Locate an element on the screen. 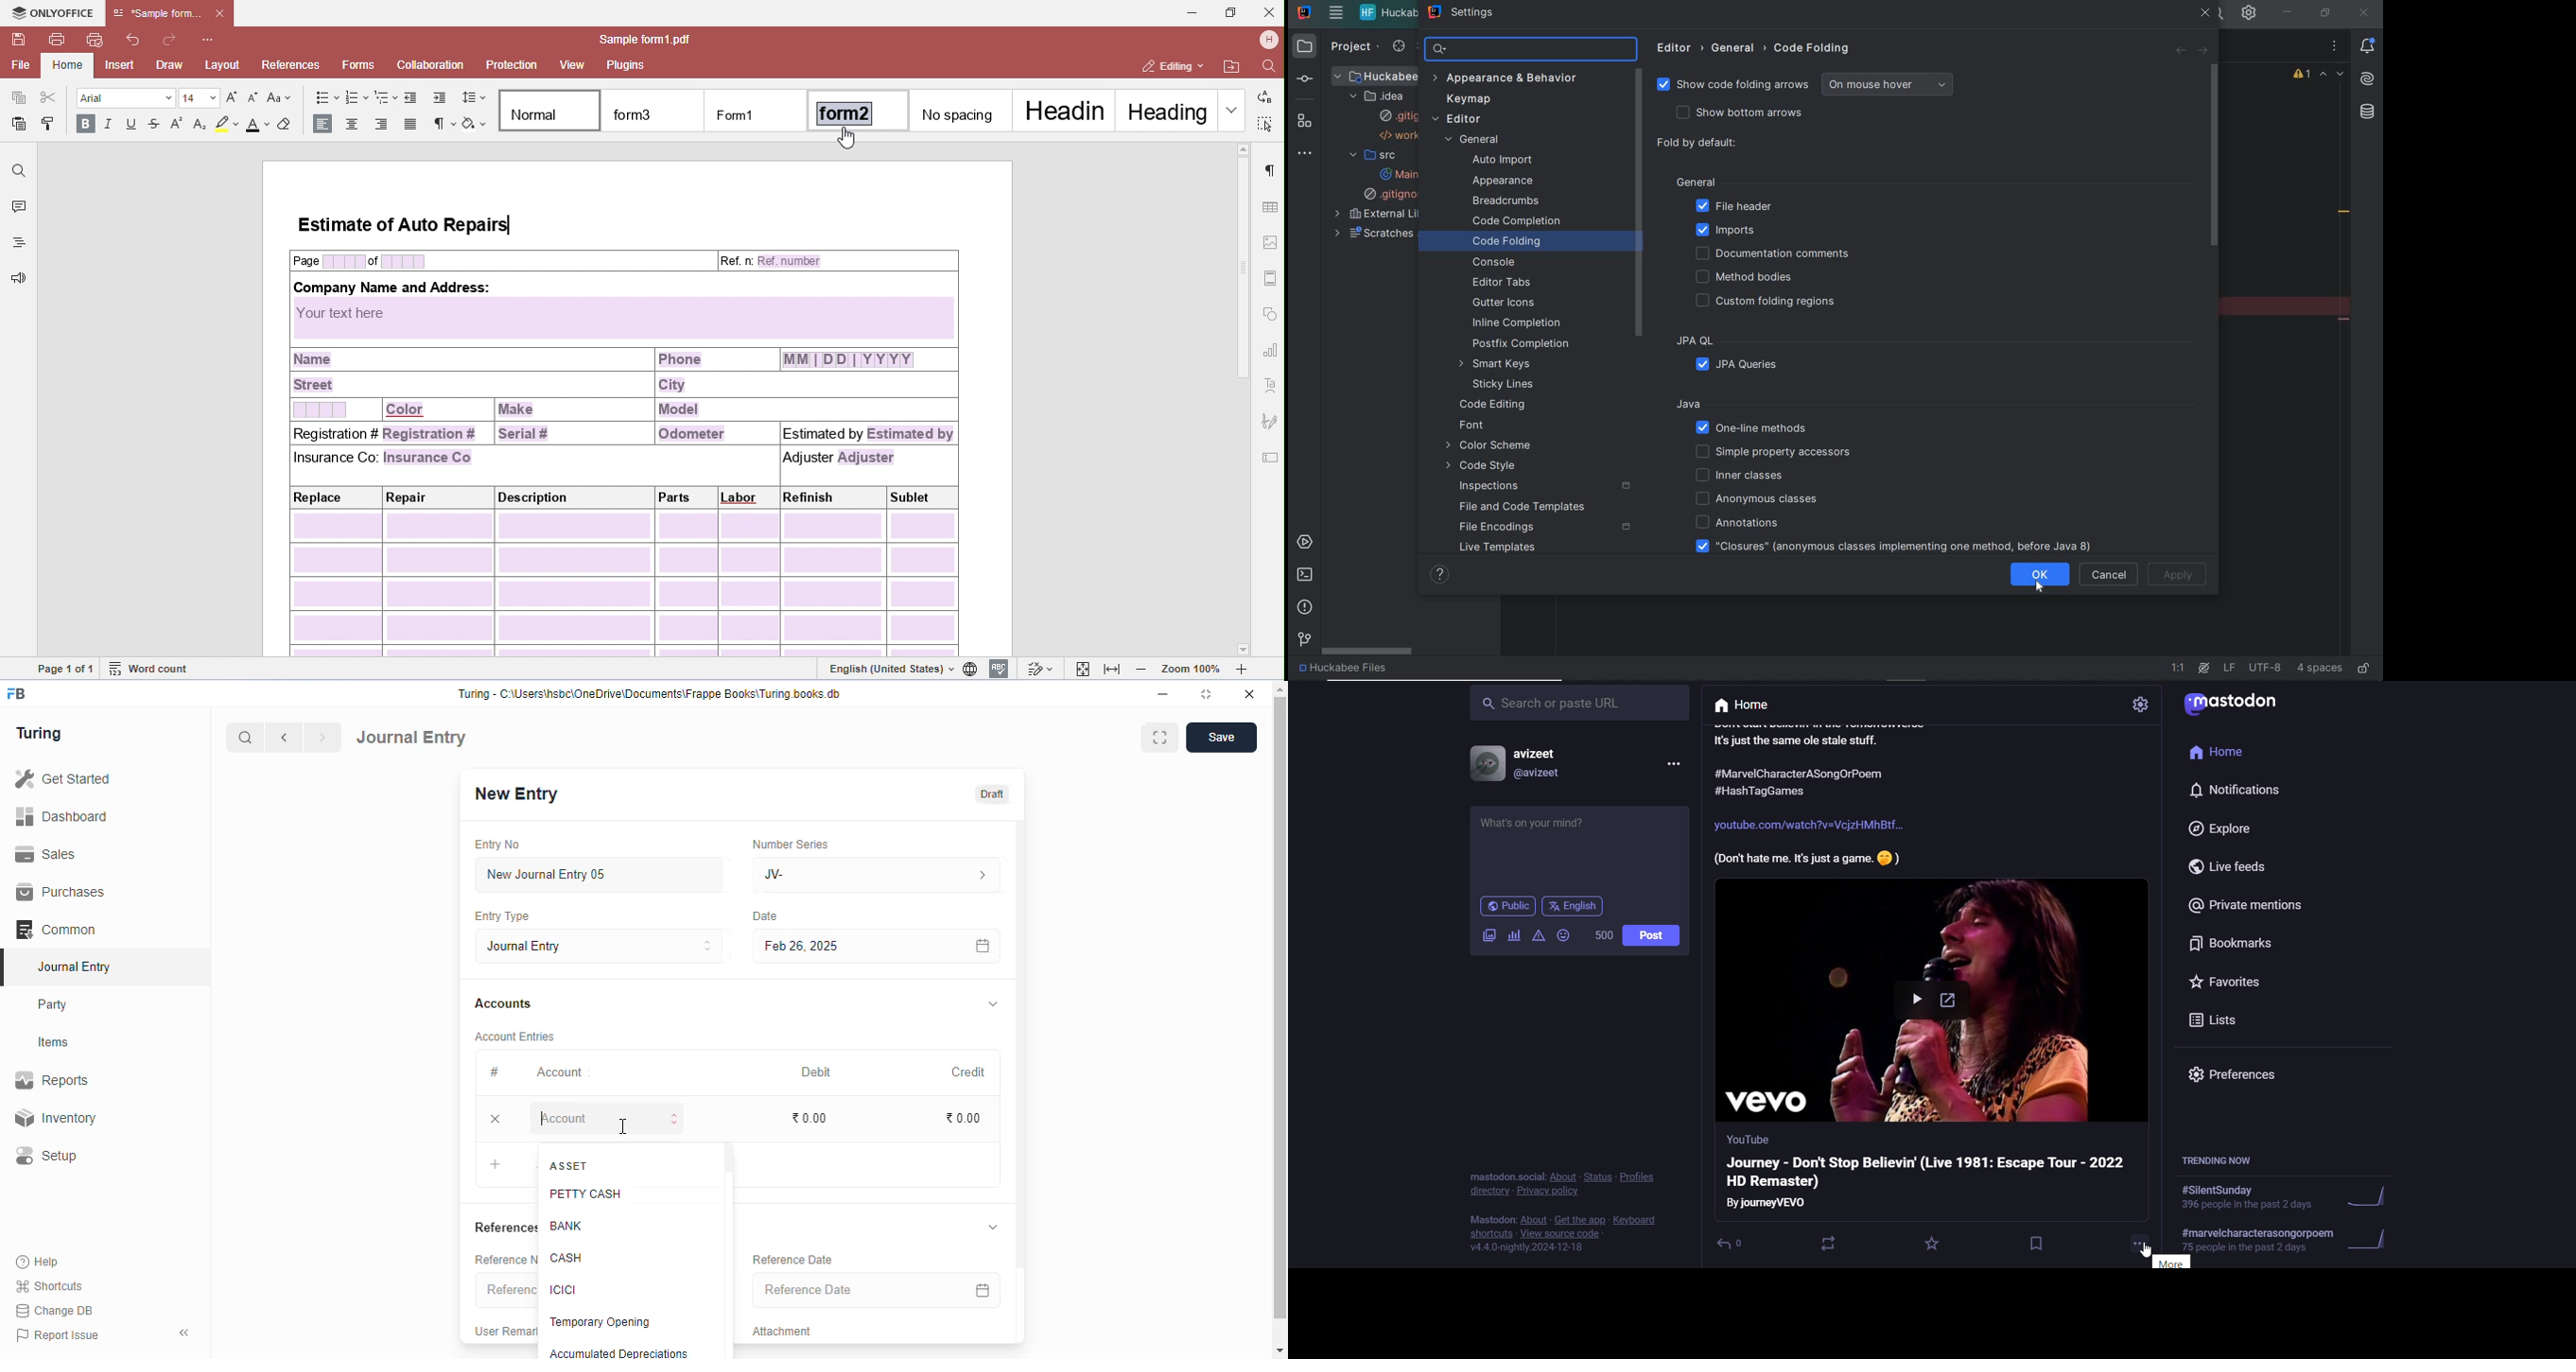 This screenshot has height=1372, width=2576. file encoding is located at coordinates (2265, 667).